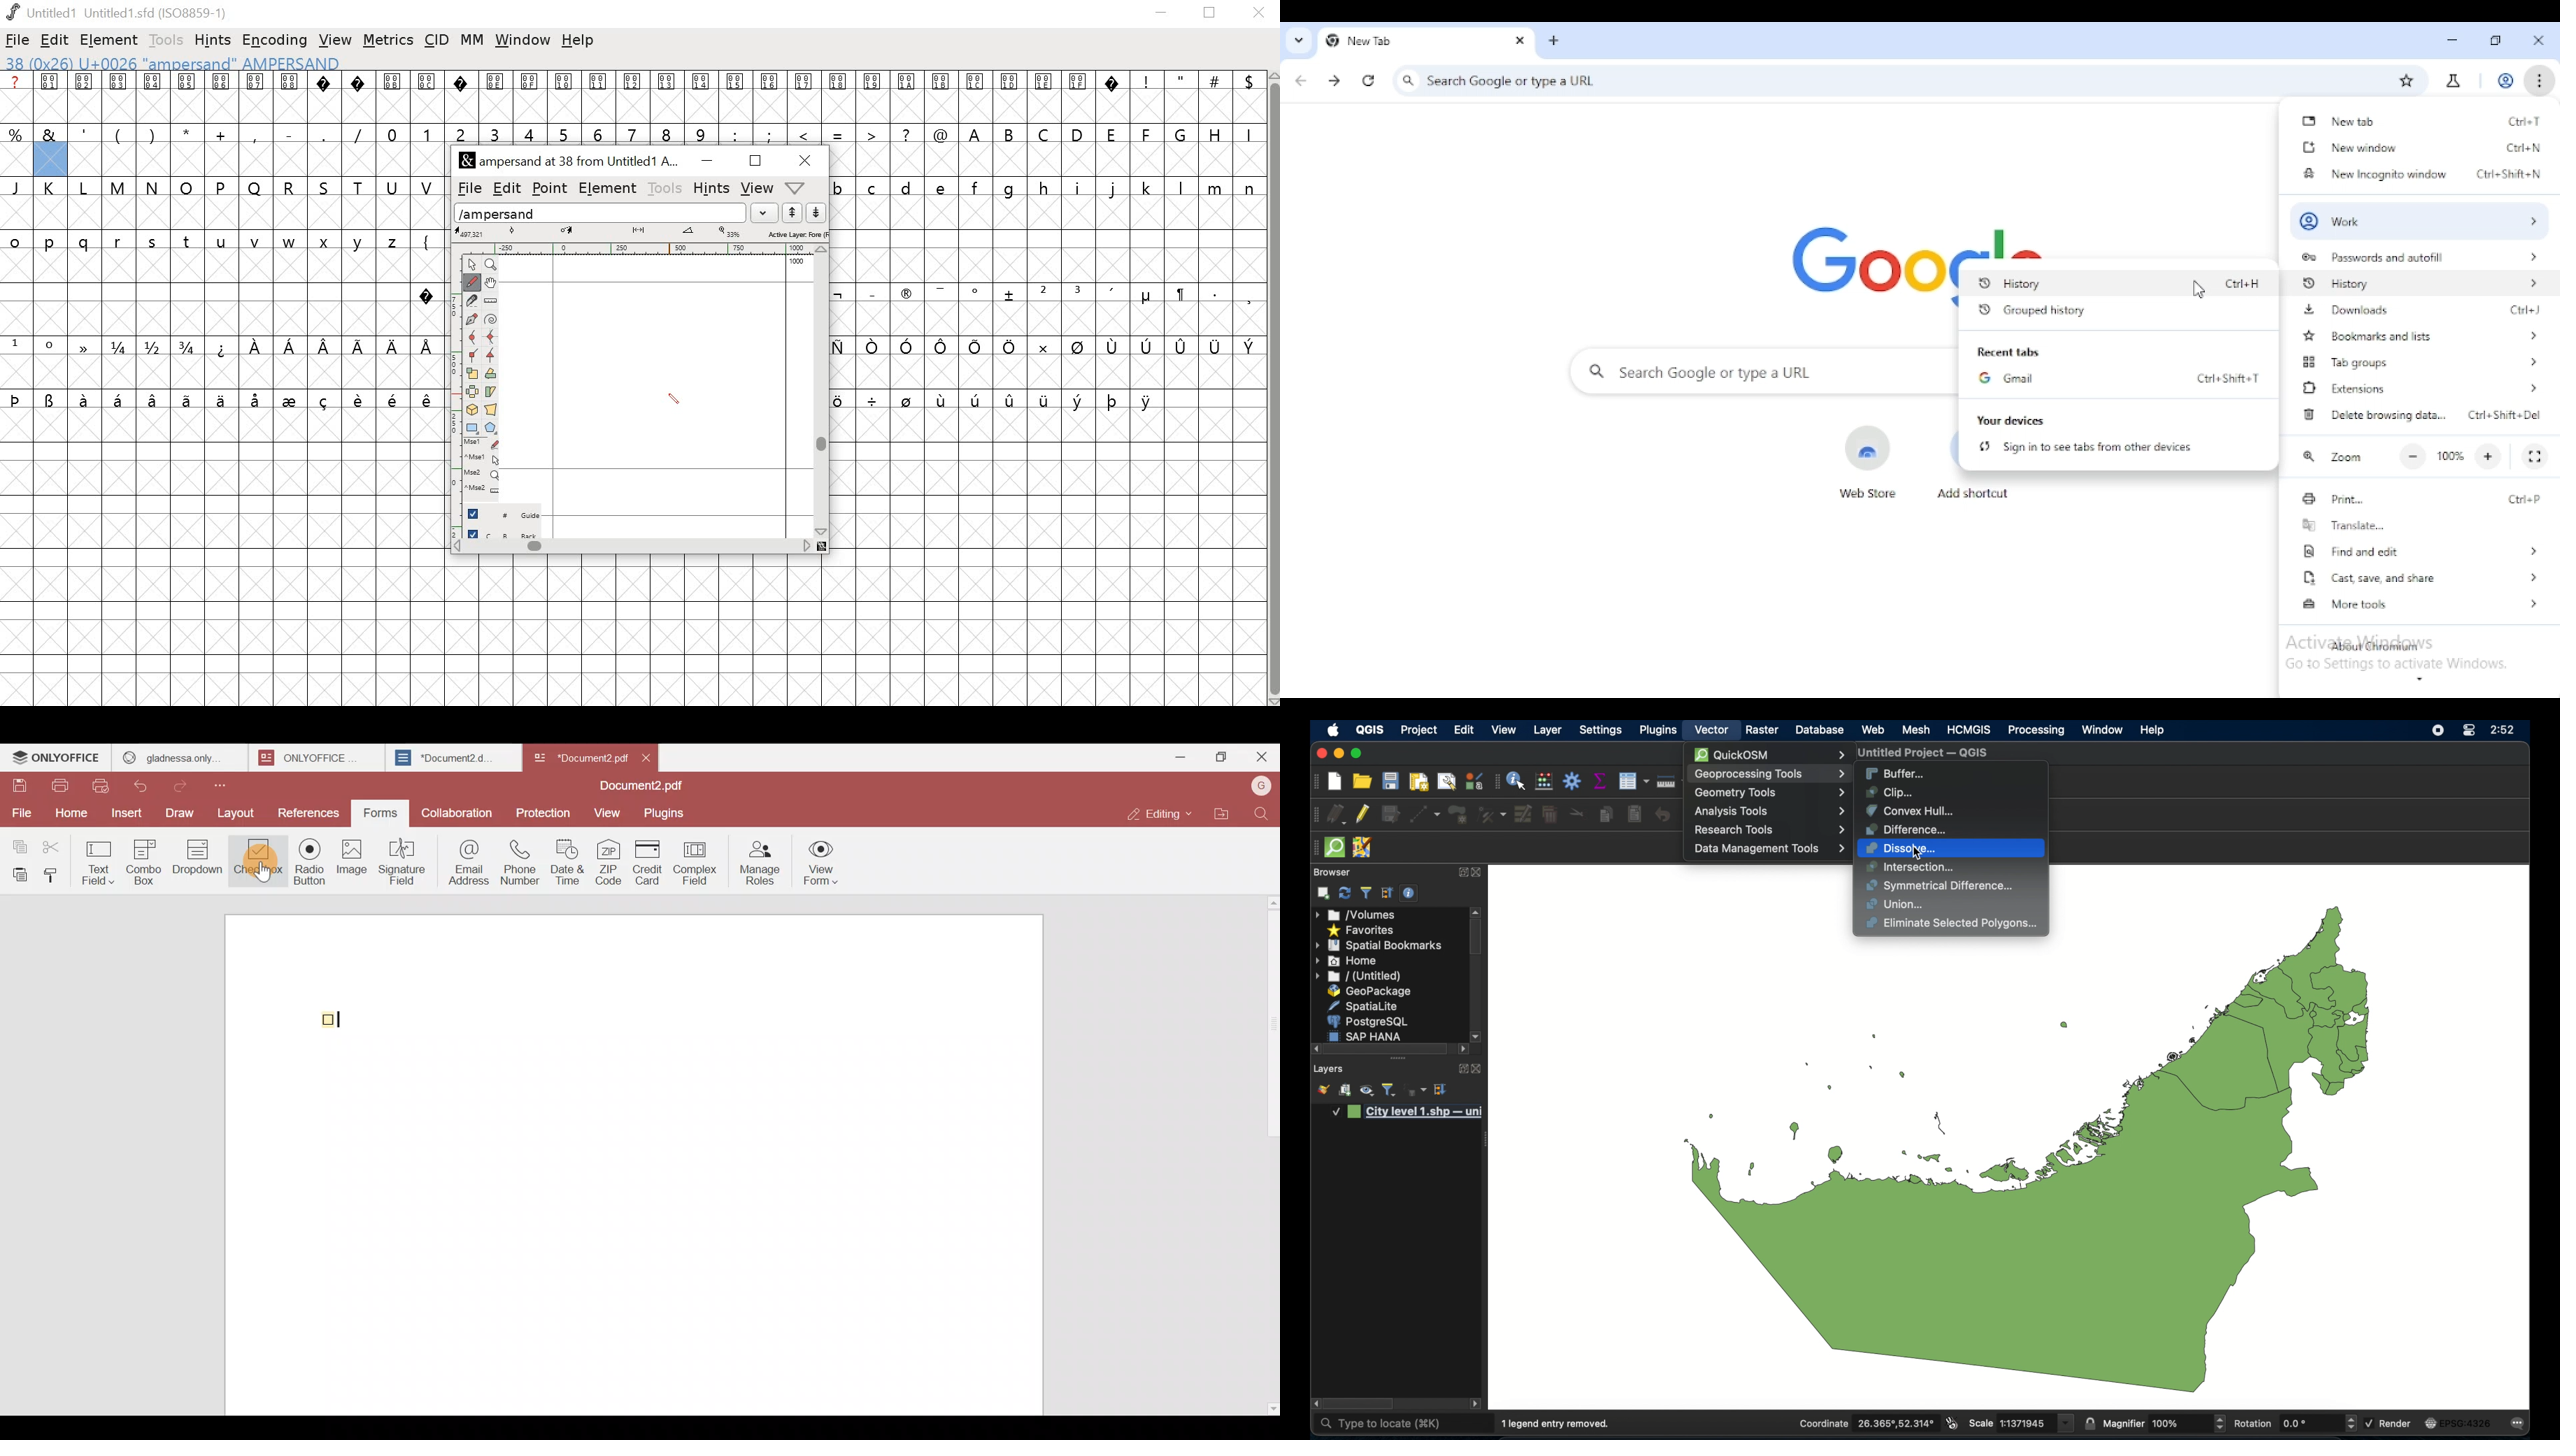  What do you see at coordinates (155, 347) in the screenshot?
I see `1/2` at bounding box center [155, 347].